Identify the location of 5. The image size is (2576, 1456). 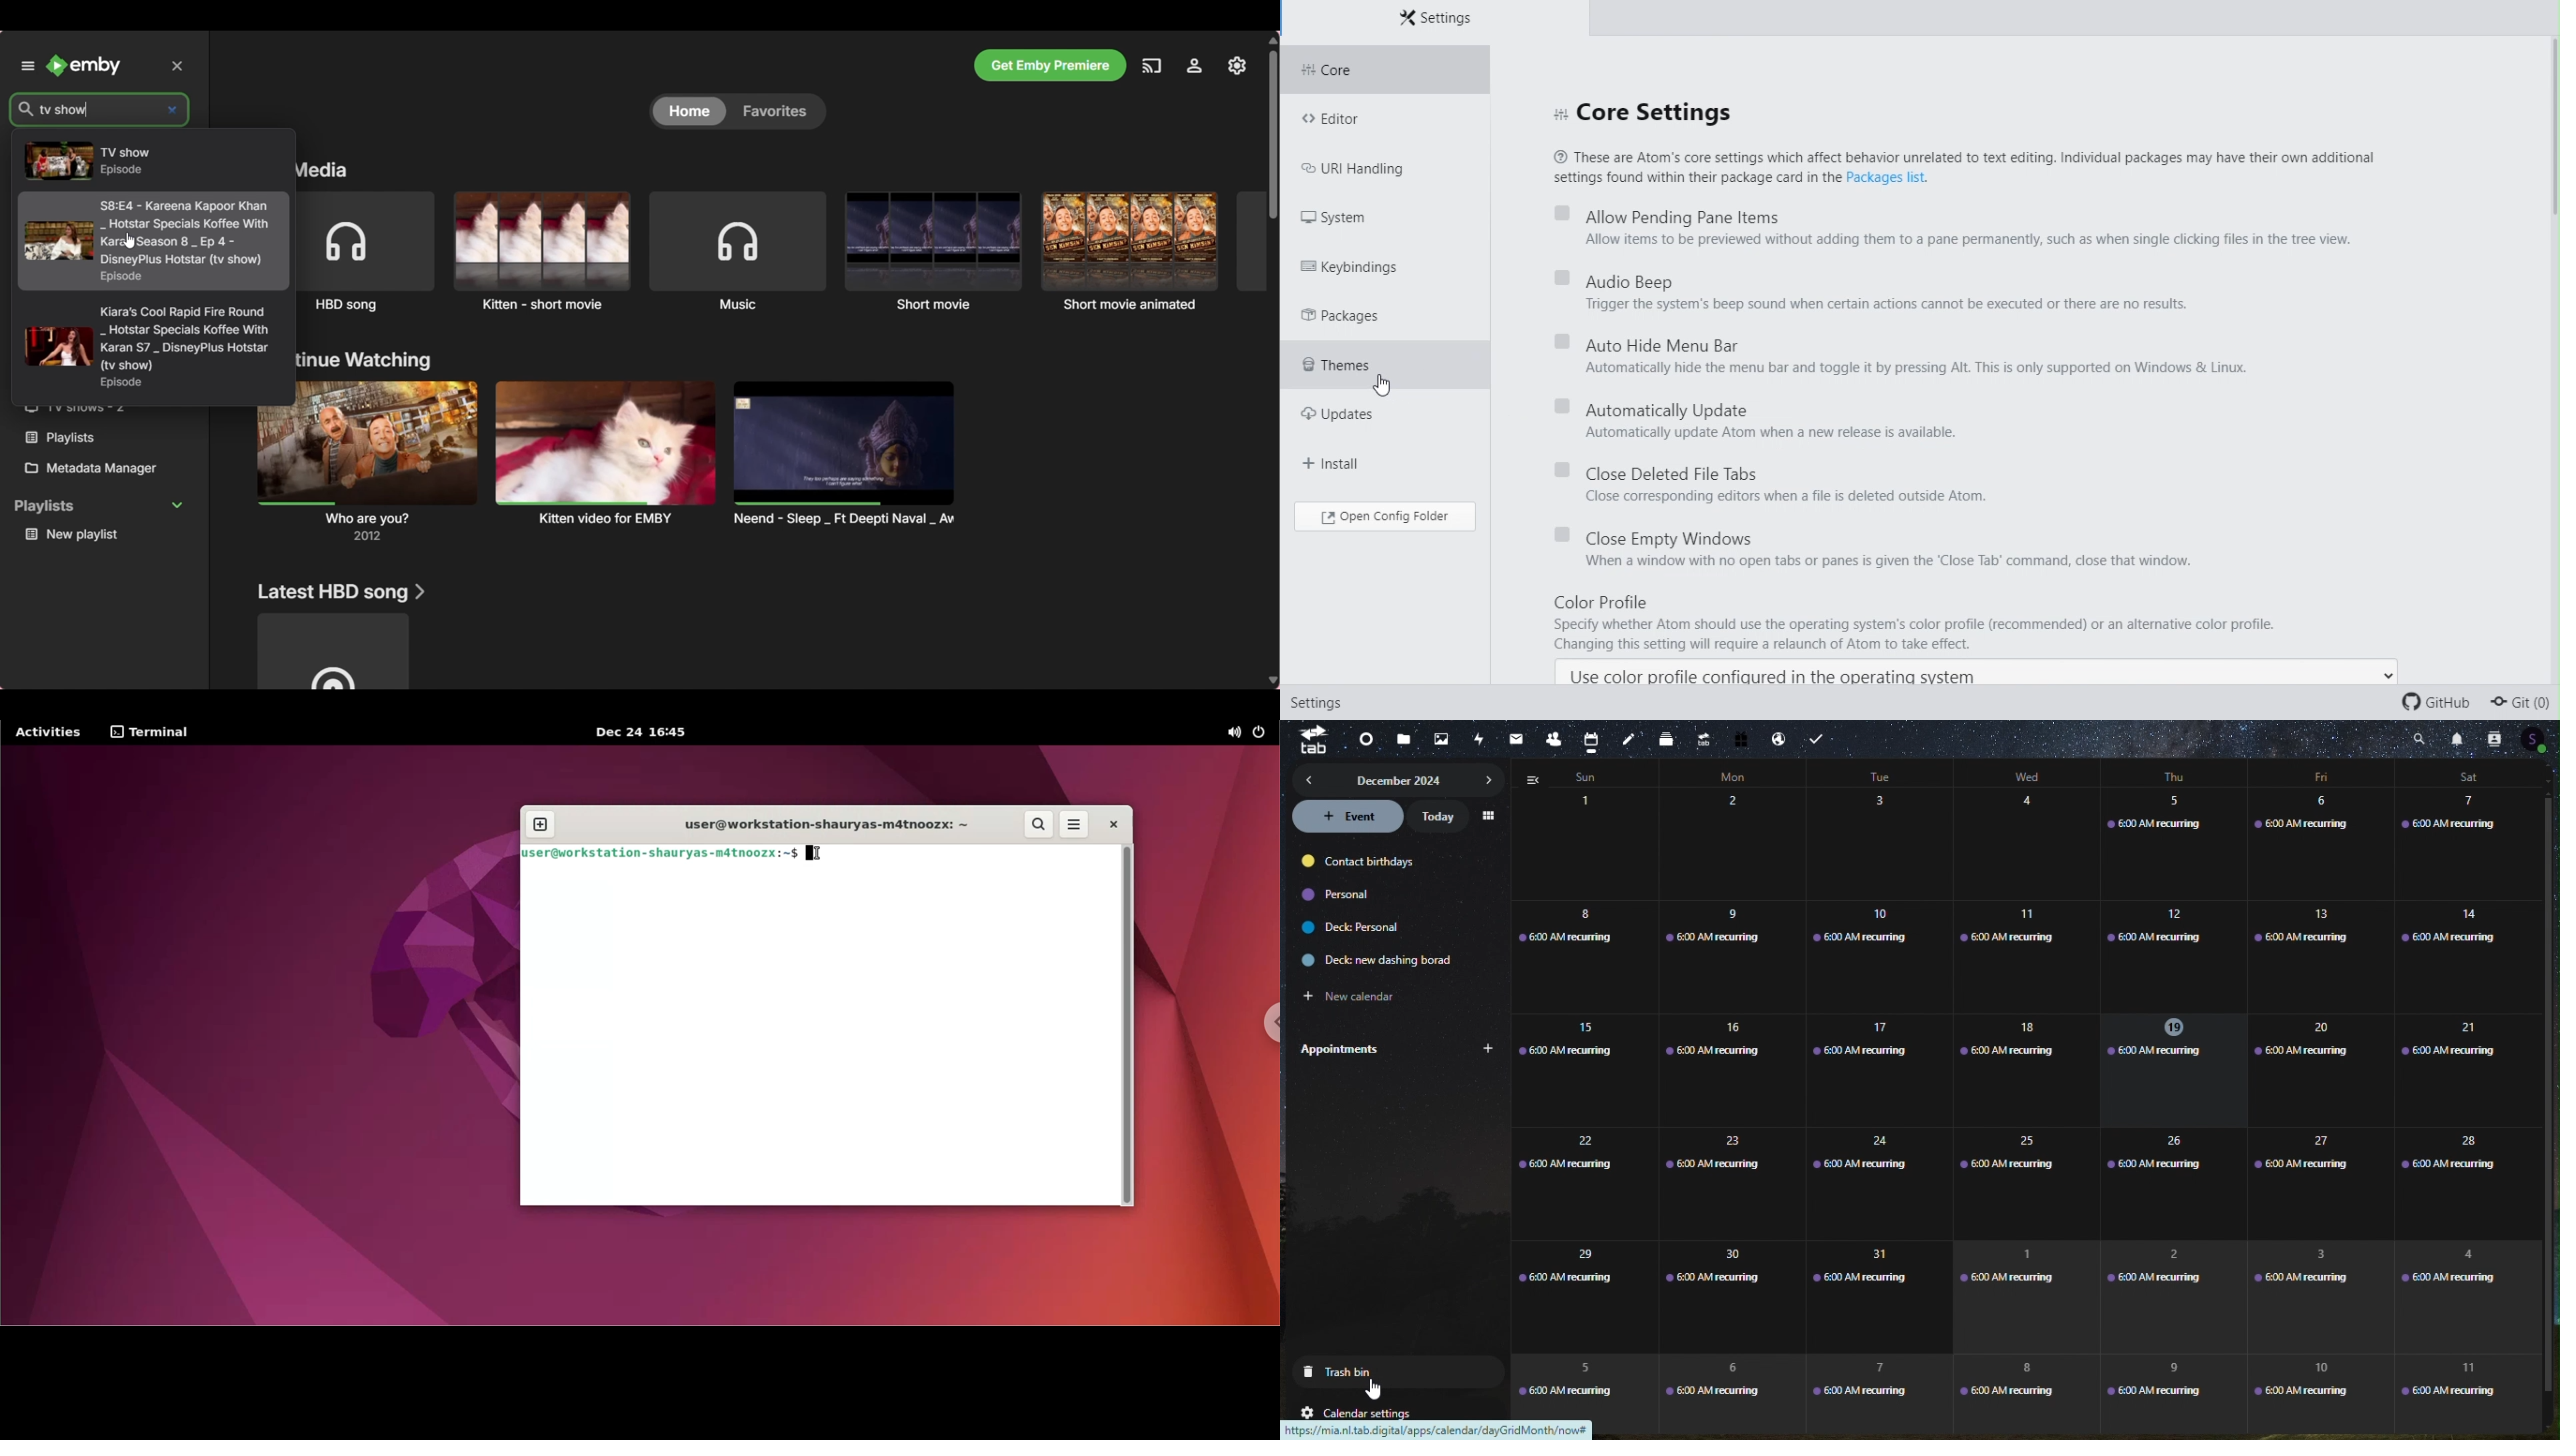
(2175, 842).